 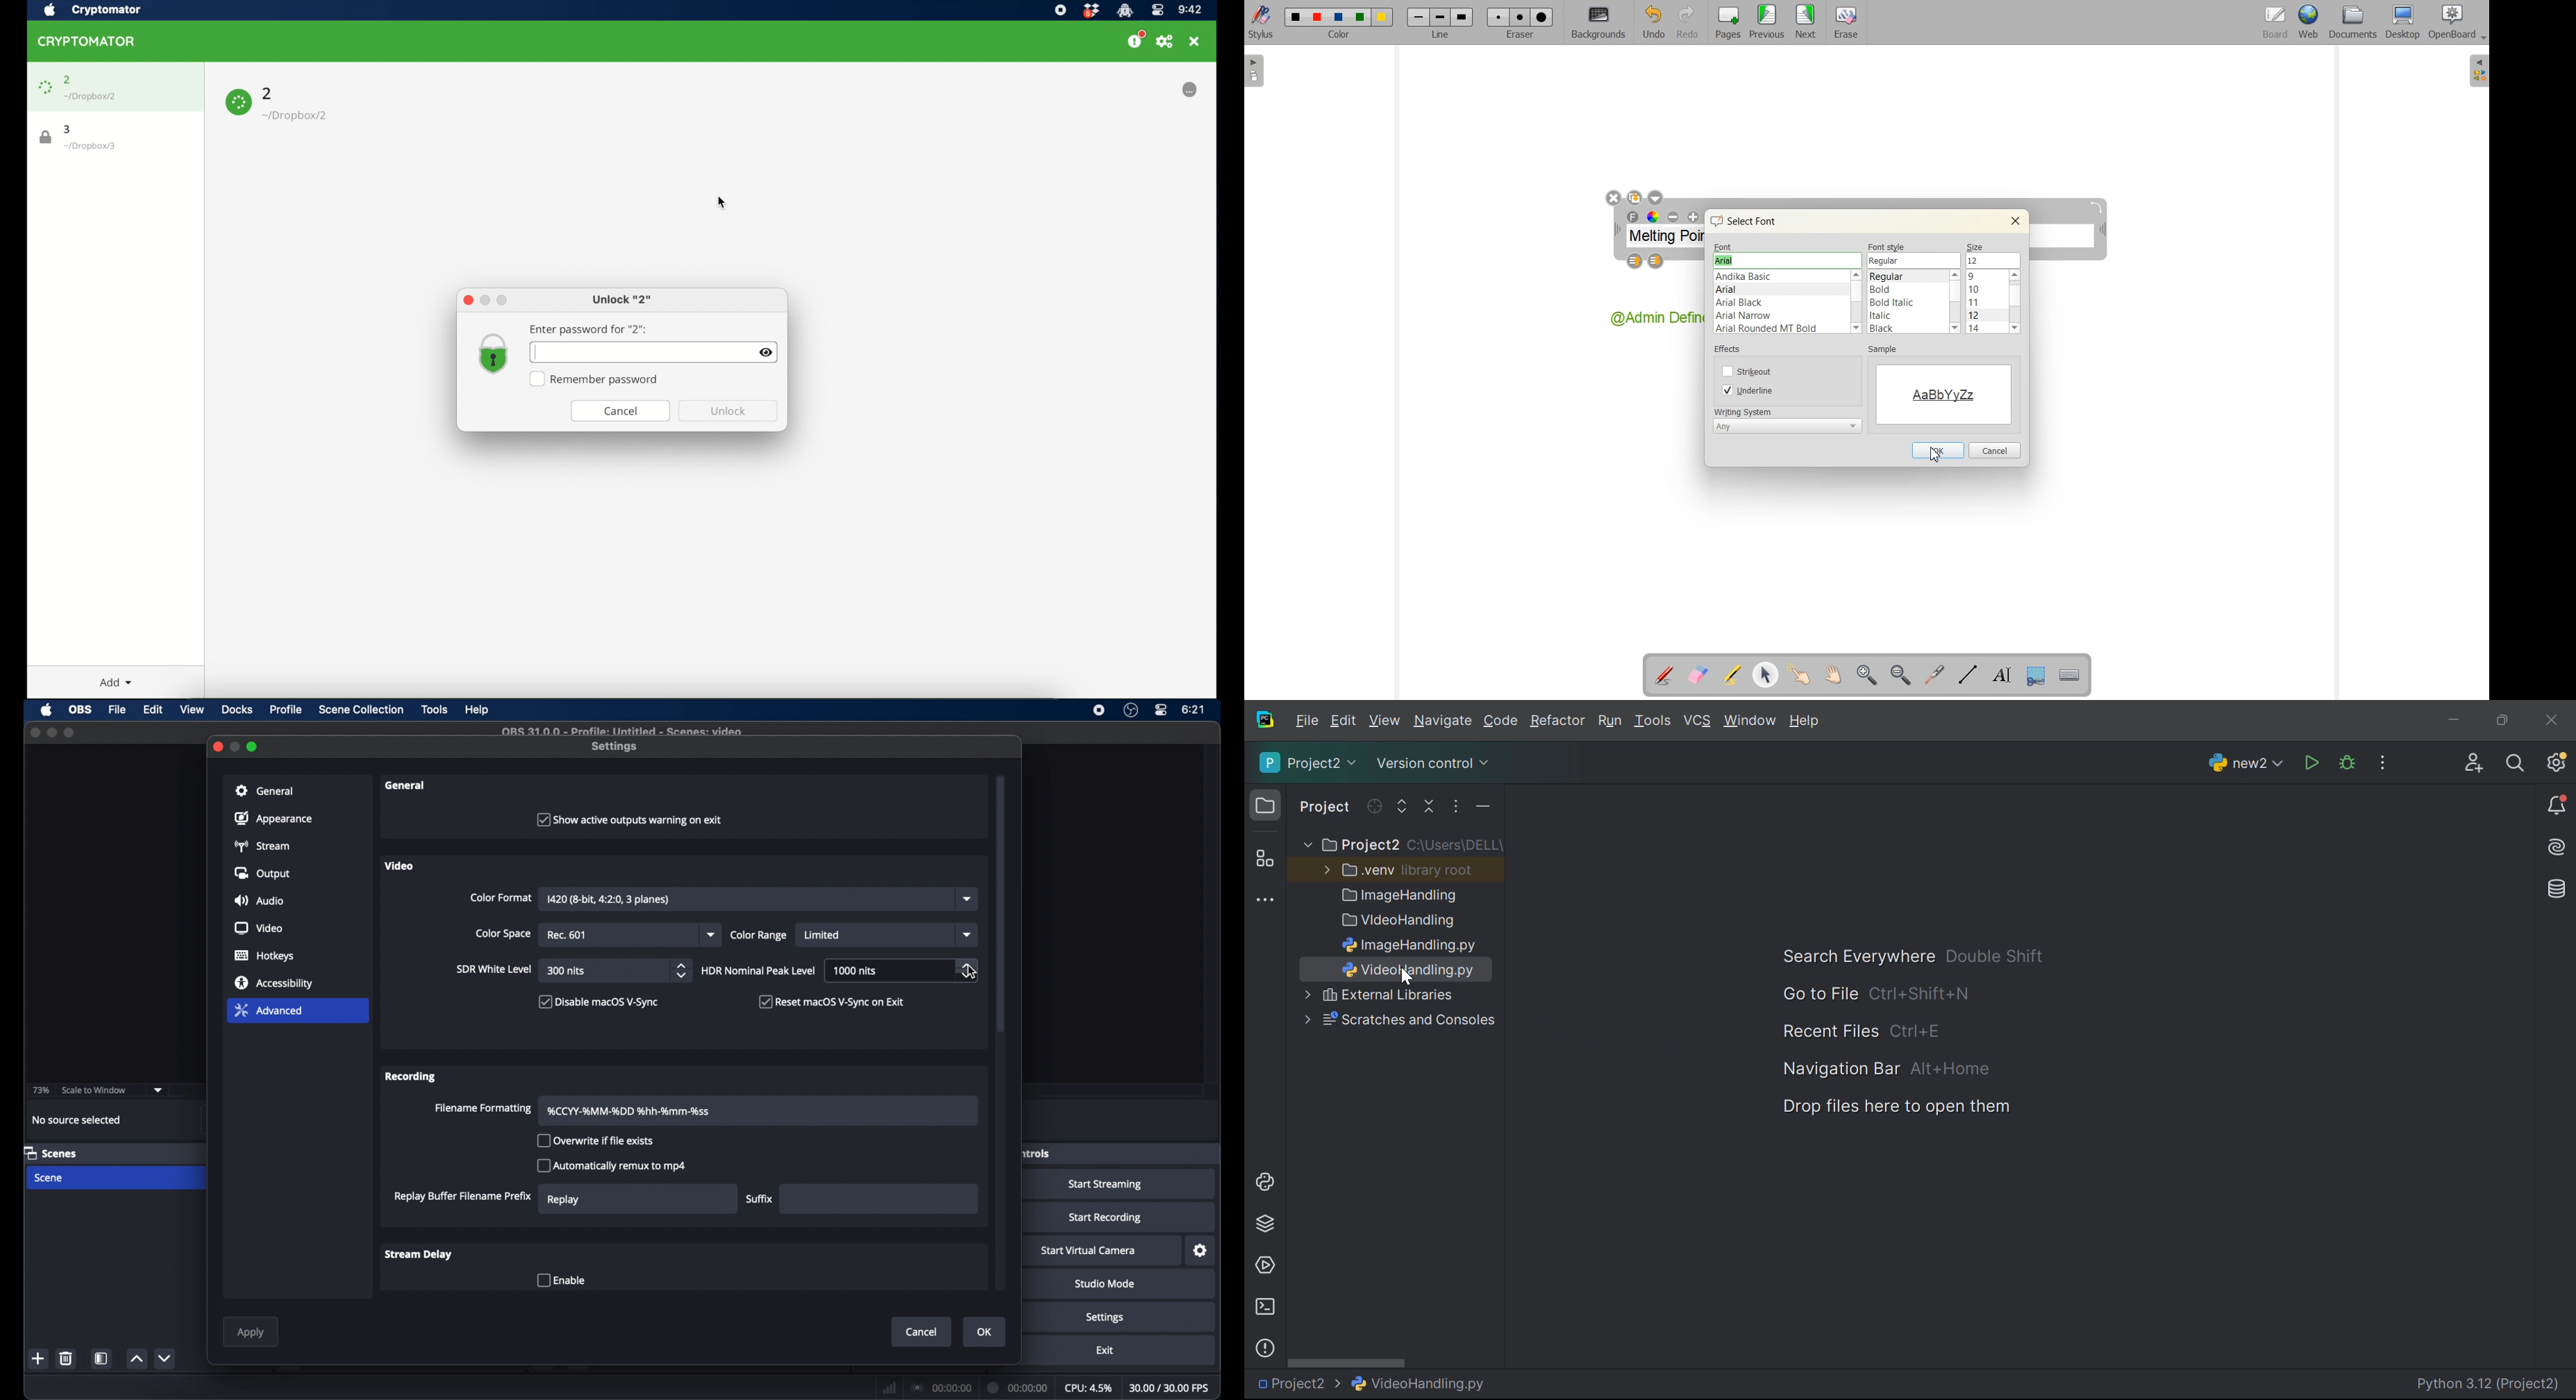 What do you see at coordinates (261, 846) in the screenshot?
I see `stream` at bounding box center [261, 846].